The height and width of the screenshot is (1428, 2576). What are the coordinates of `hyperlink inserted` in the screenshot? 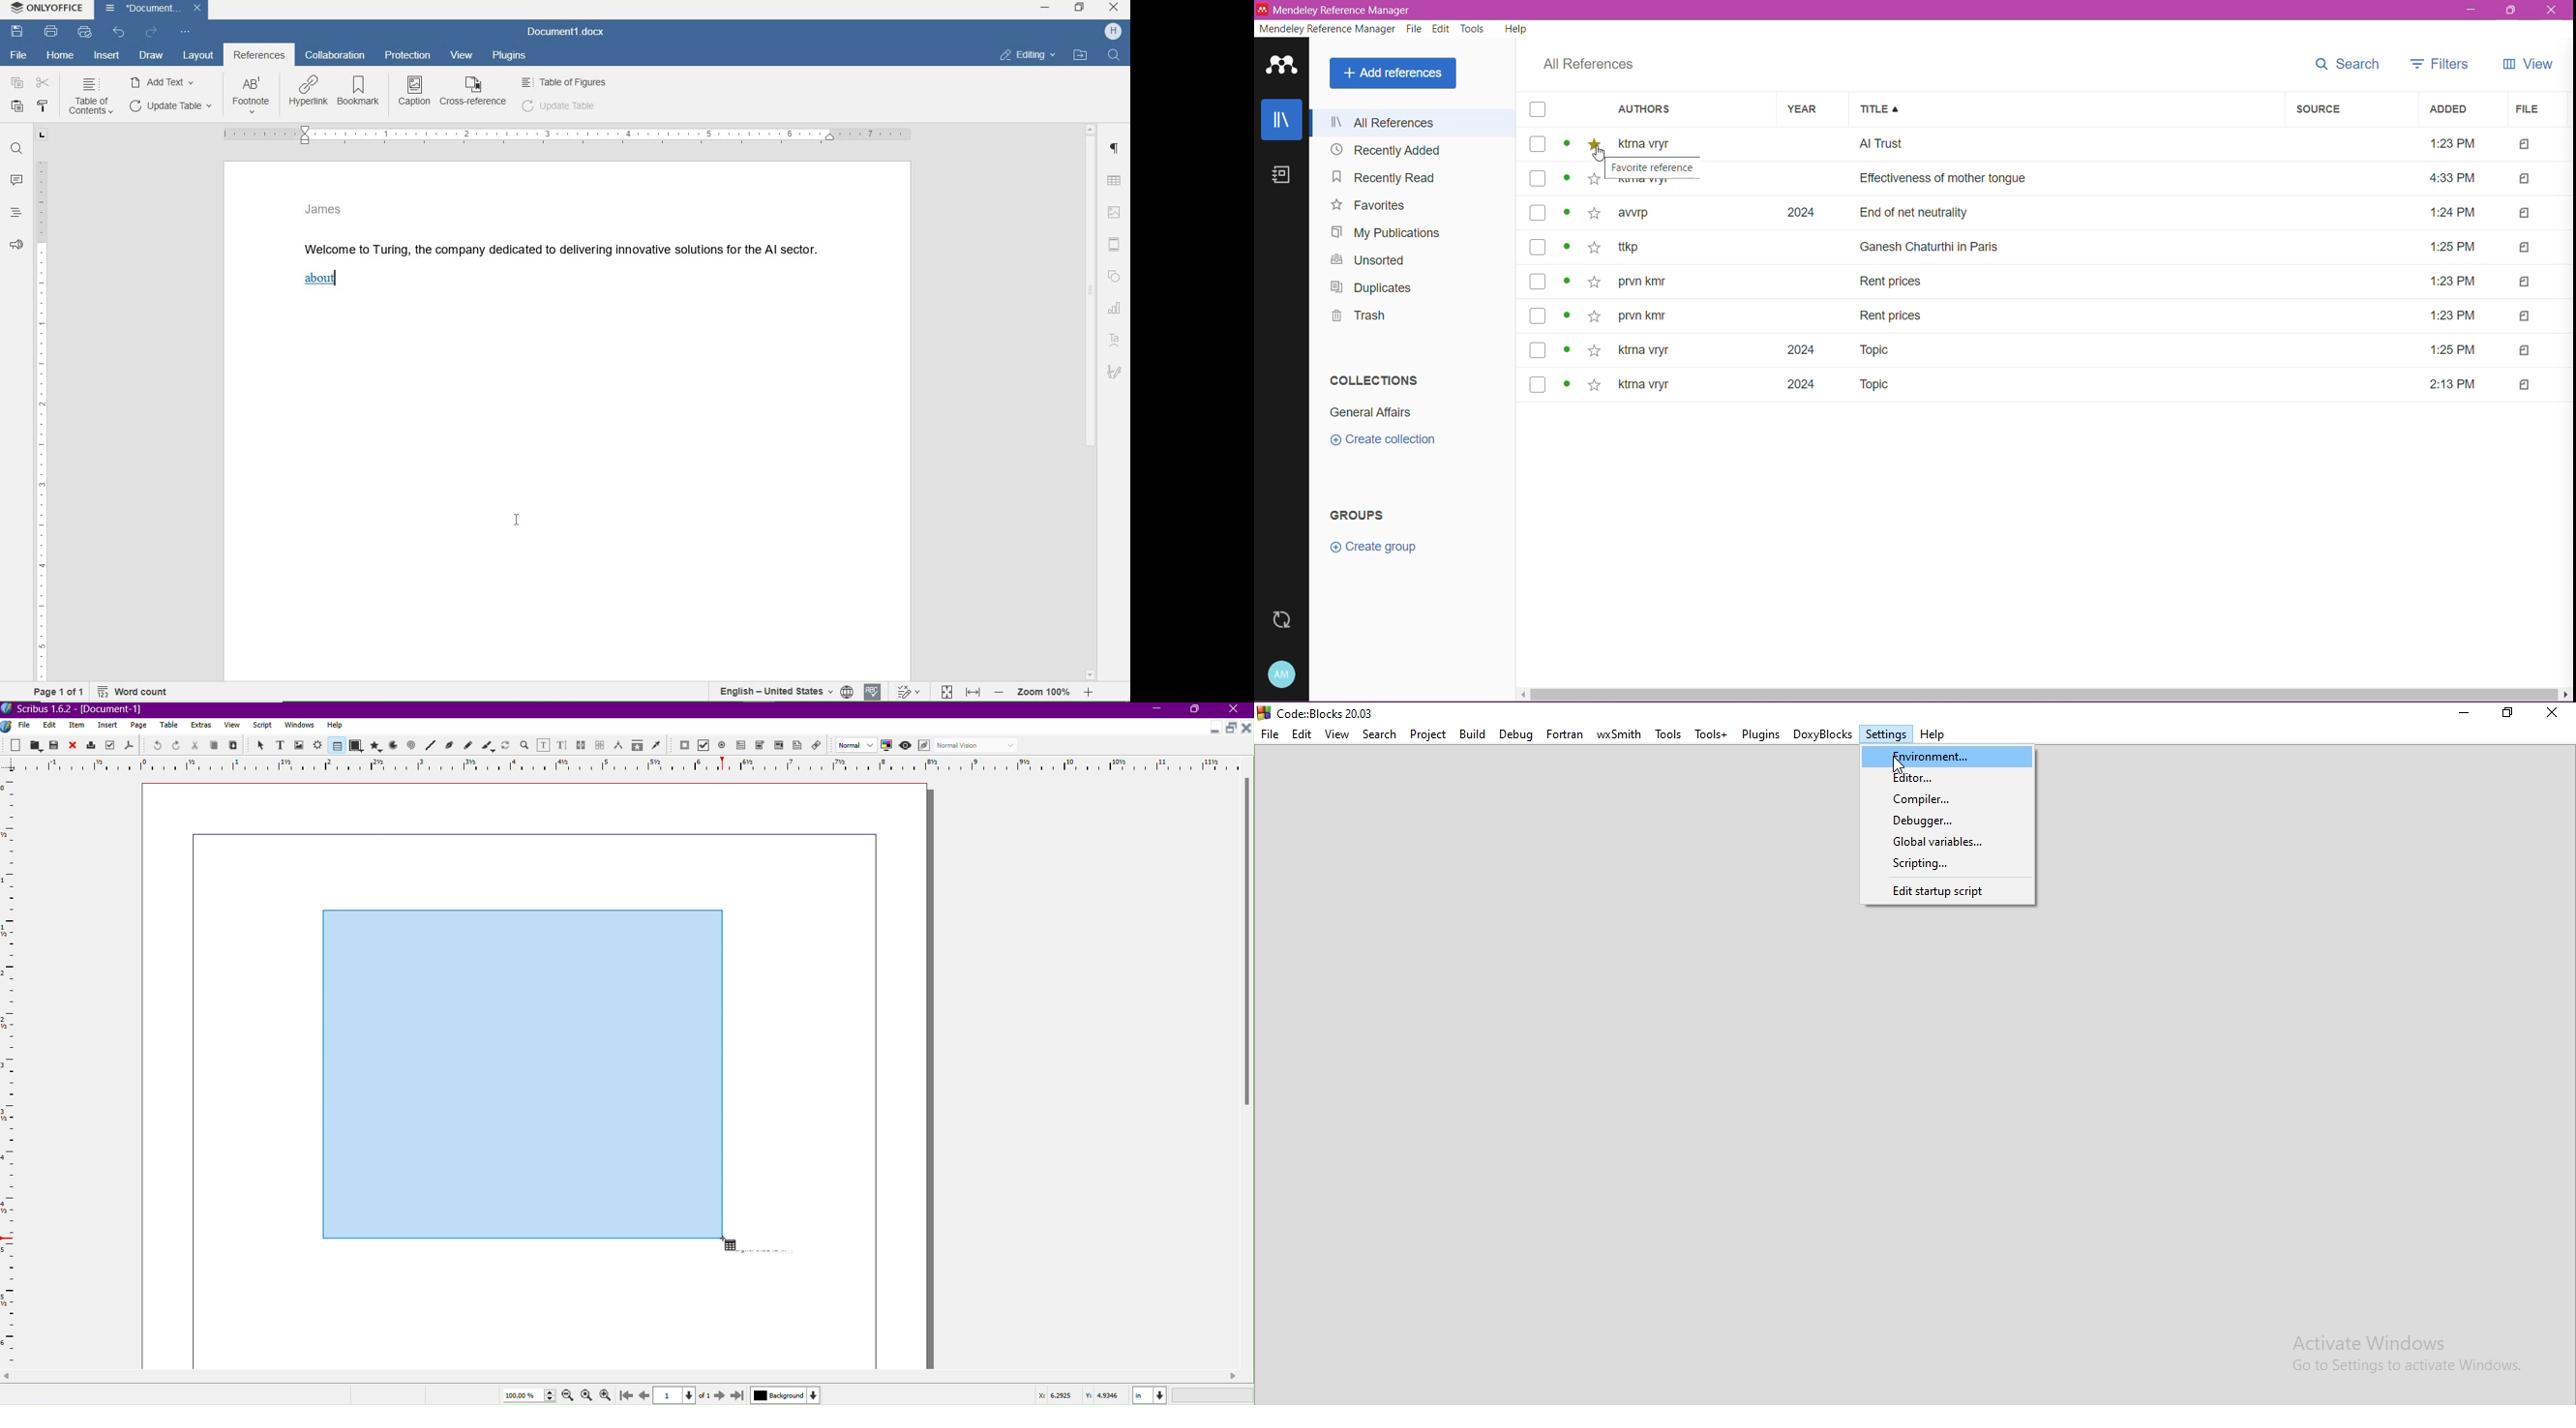 It's located at (326, 281).